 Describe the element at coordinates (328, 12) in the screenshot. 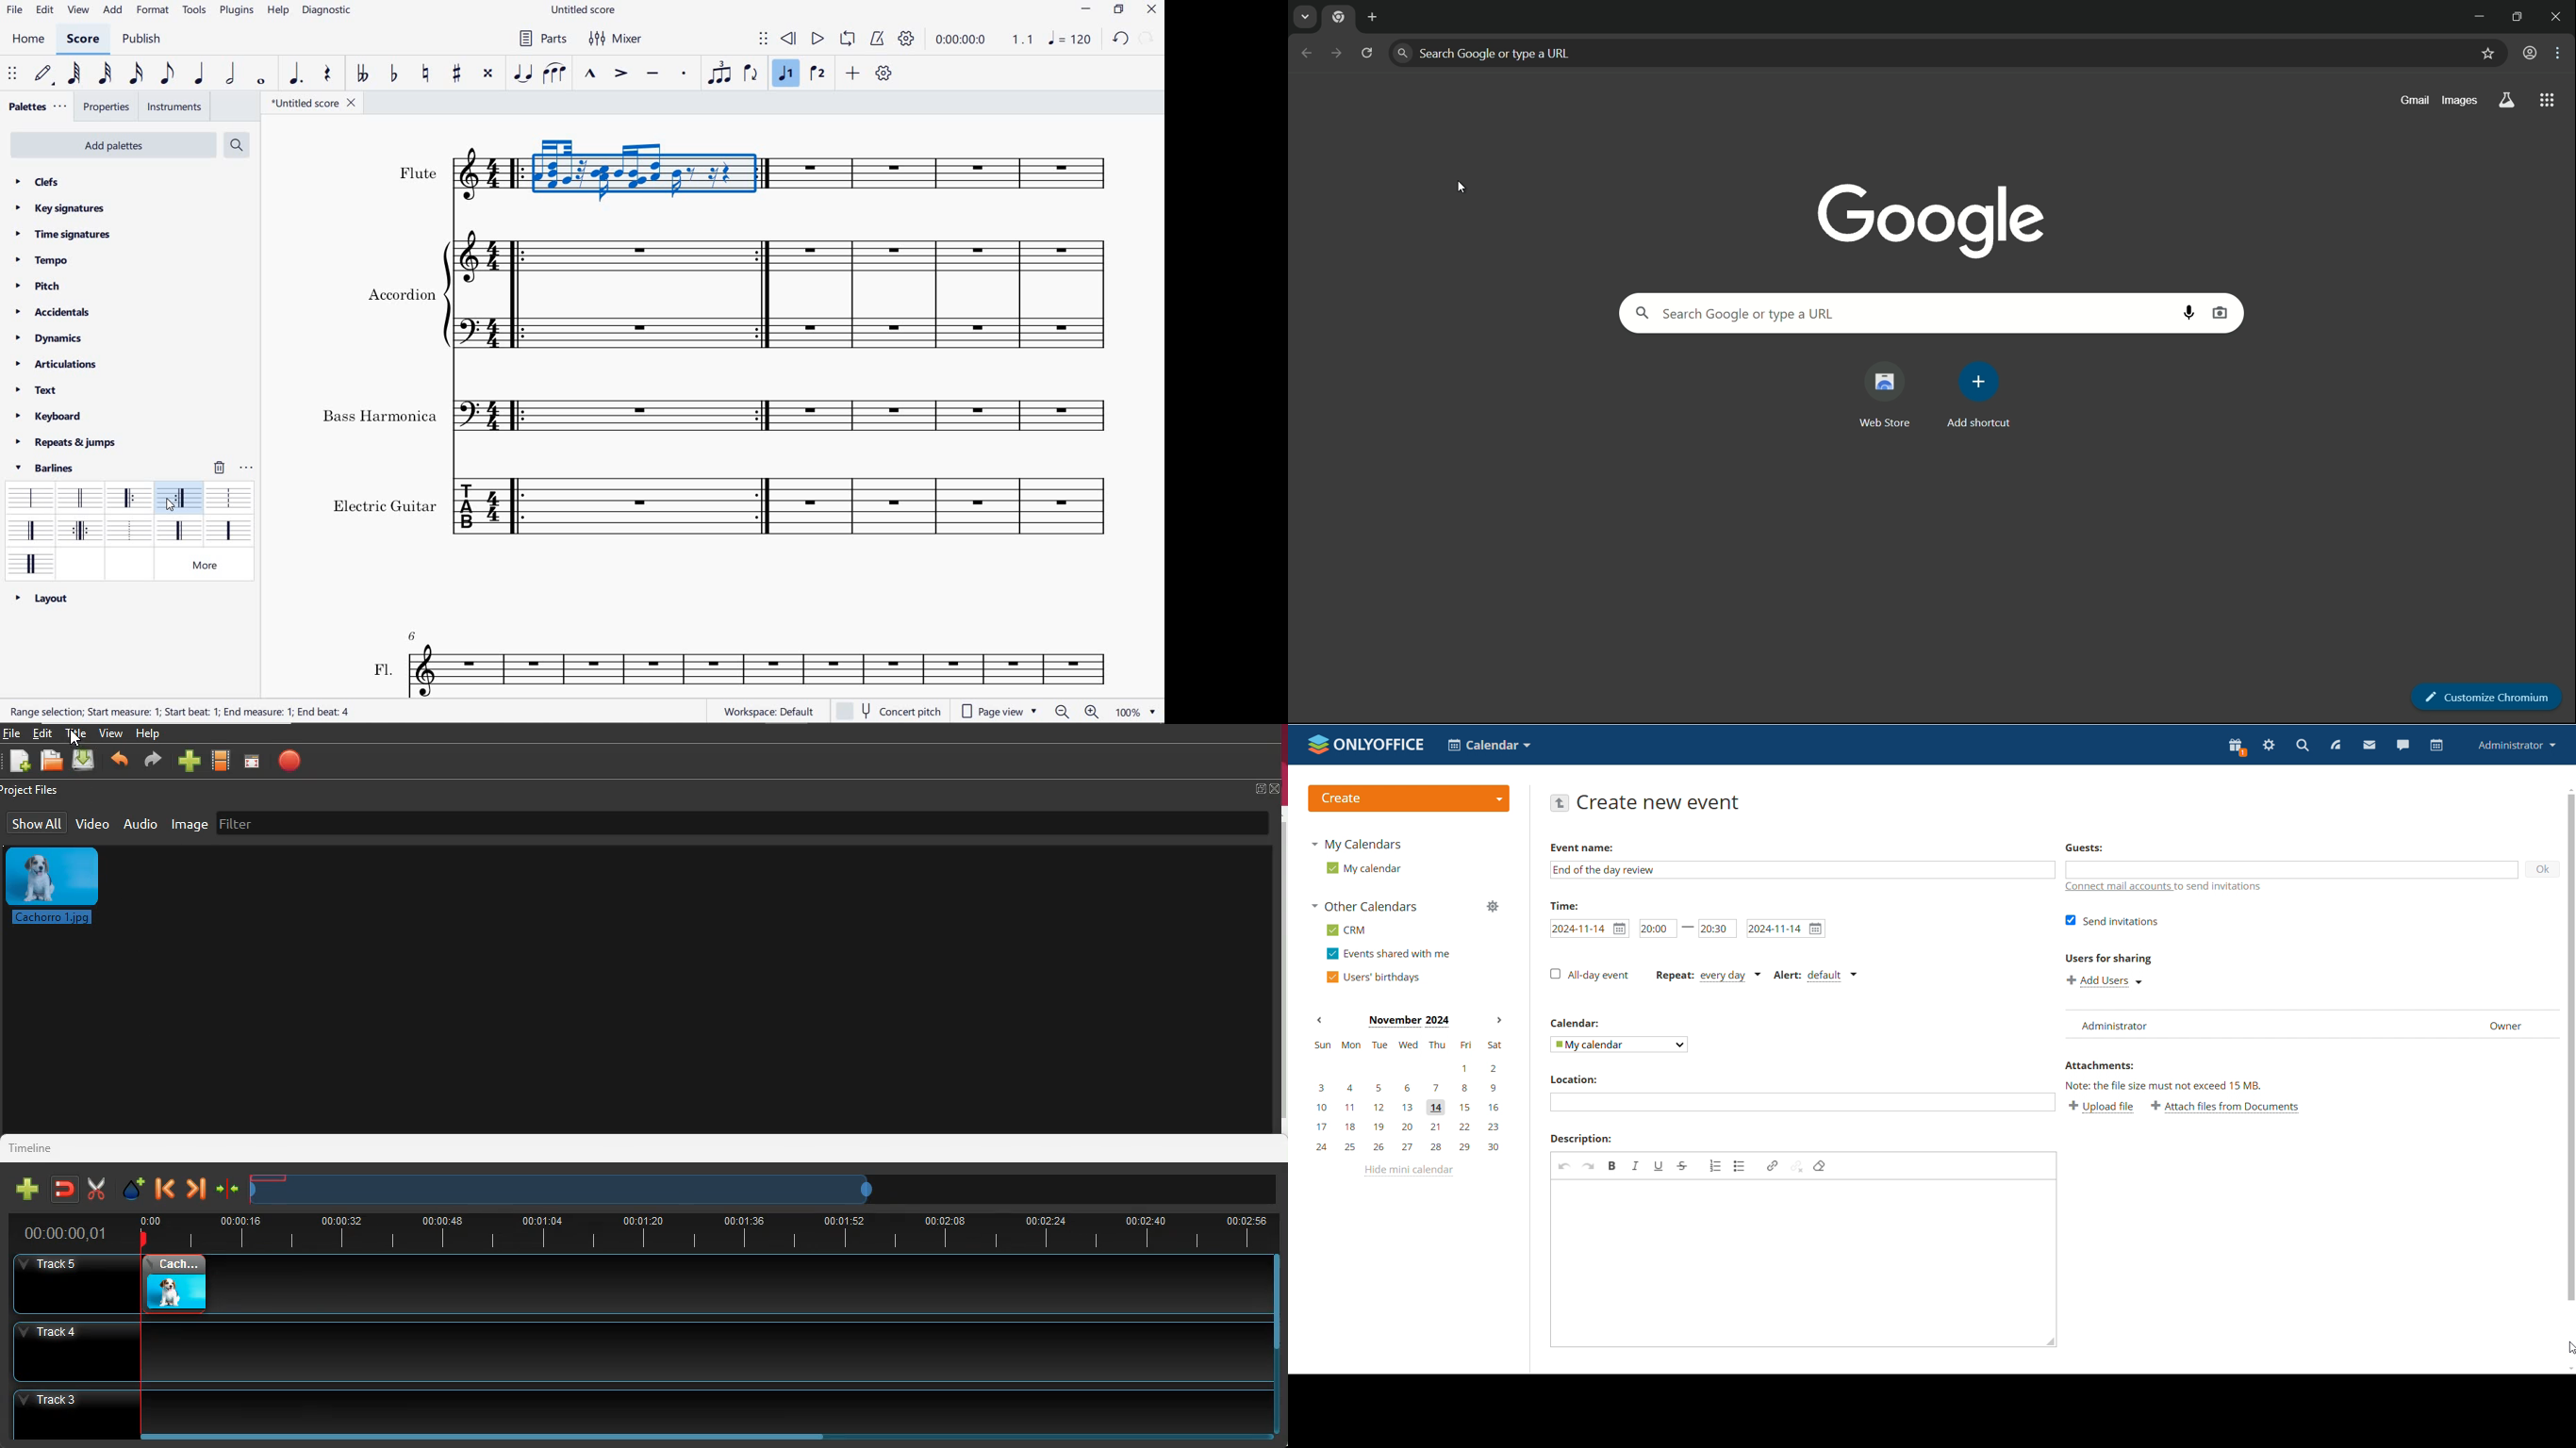

I see `diagnostic` at that location.